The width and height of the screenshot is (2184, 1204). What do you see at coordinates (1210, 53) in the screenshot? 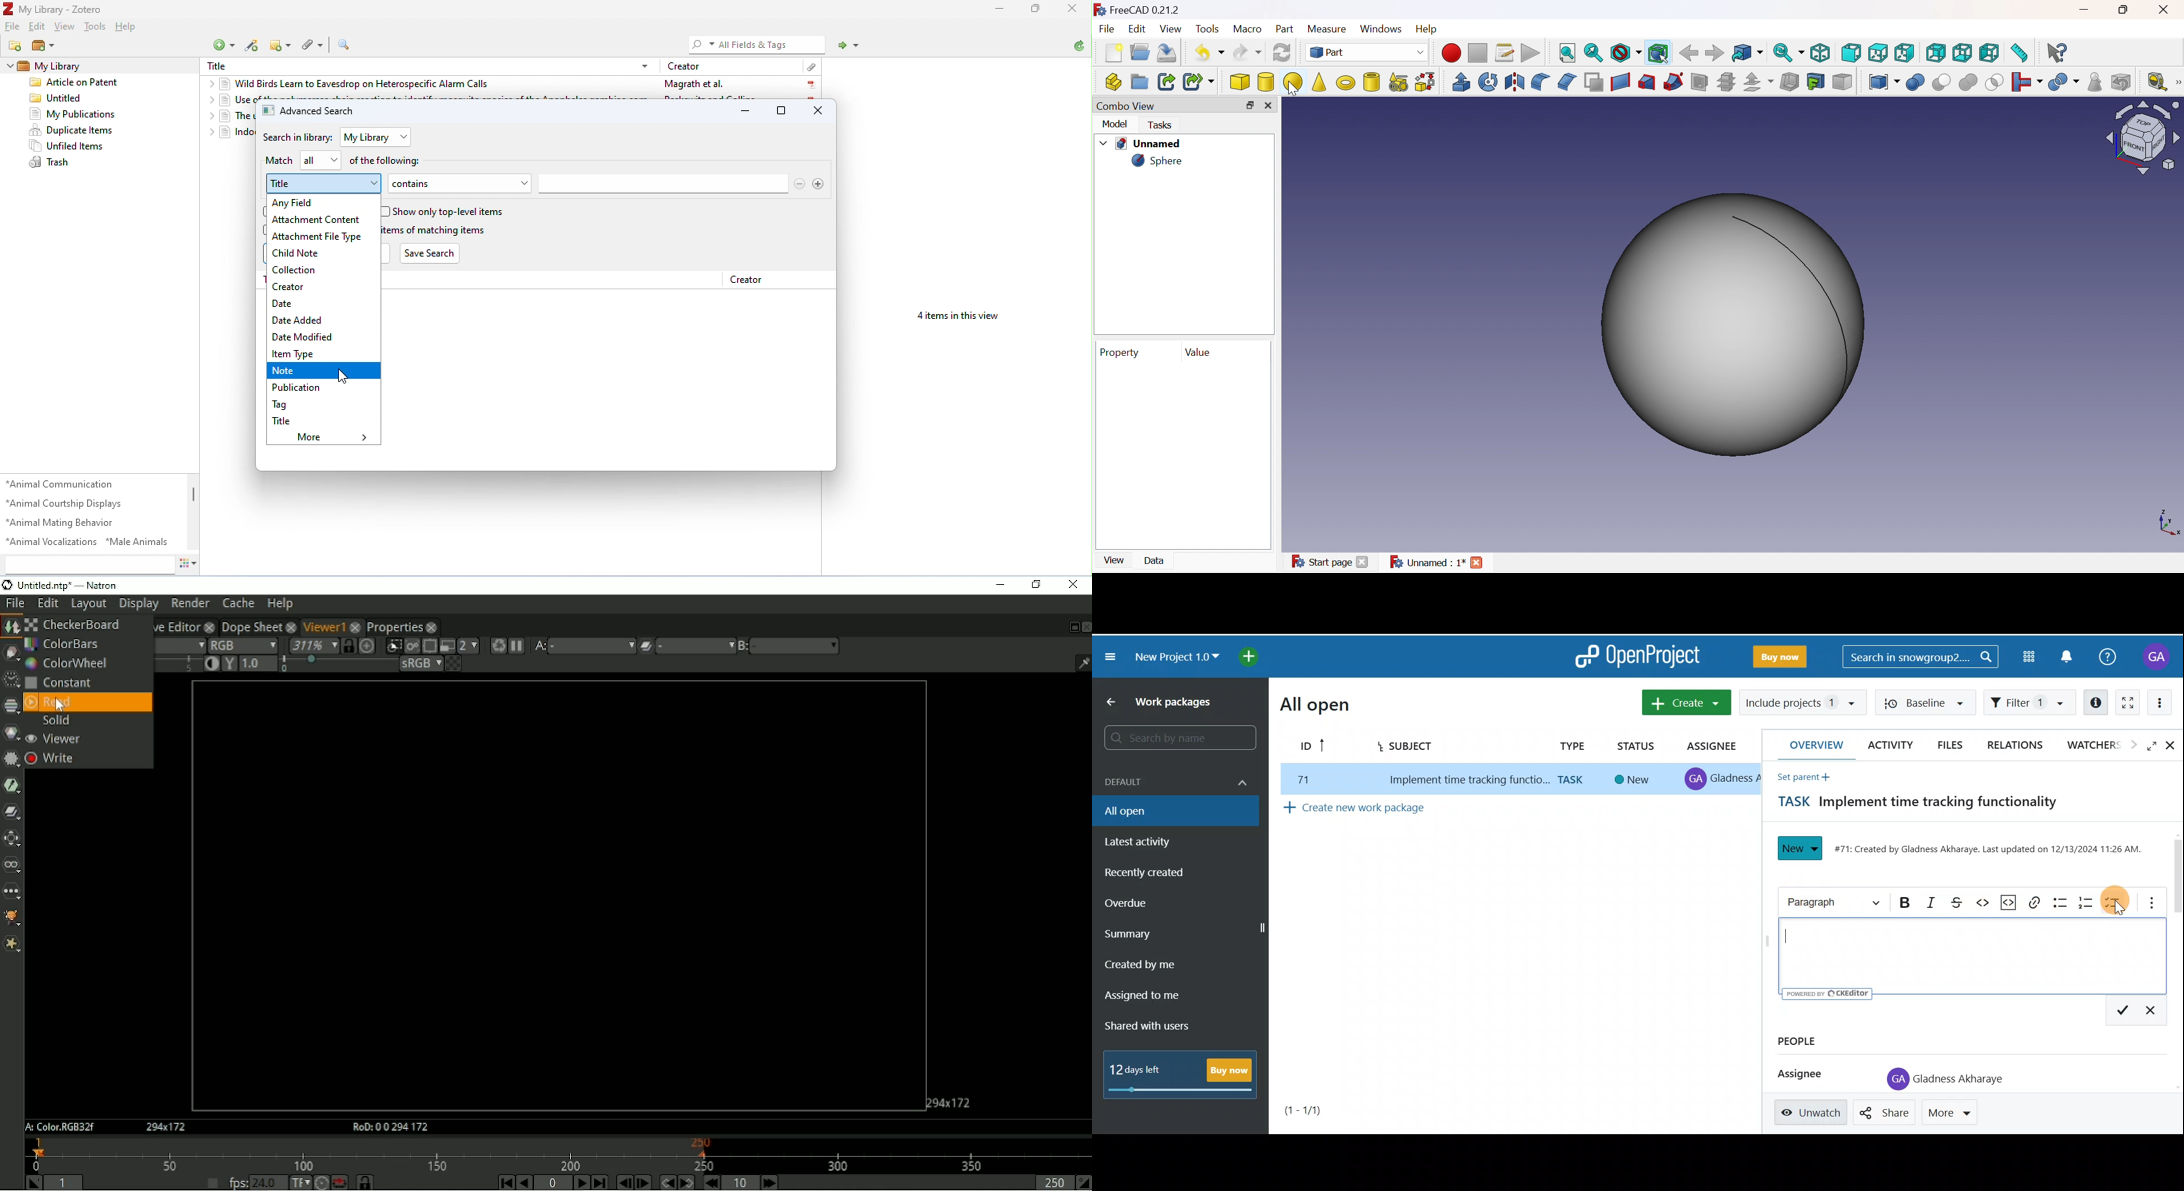
I see `Undo` at bounding box center [1210, 53].